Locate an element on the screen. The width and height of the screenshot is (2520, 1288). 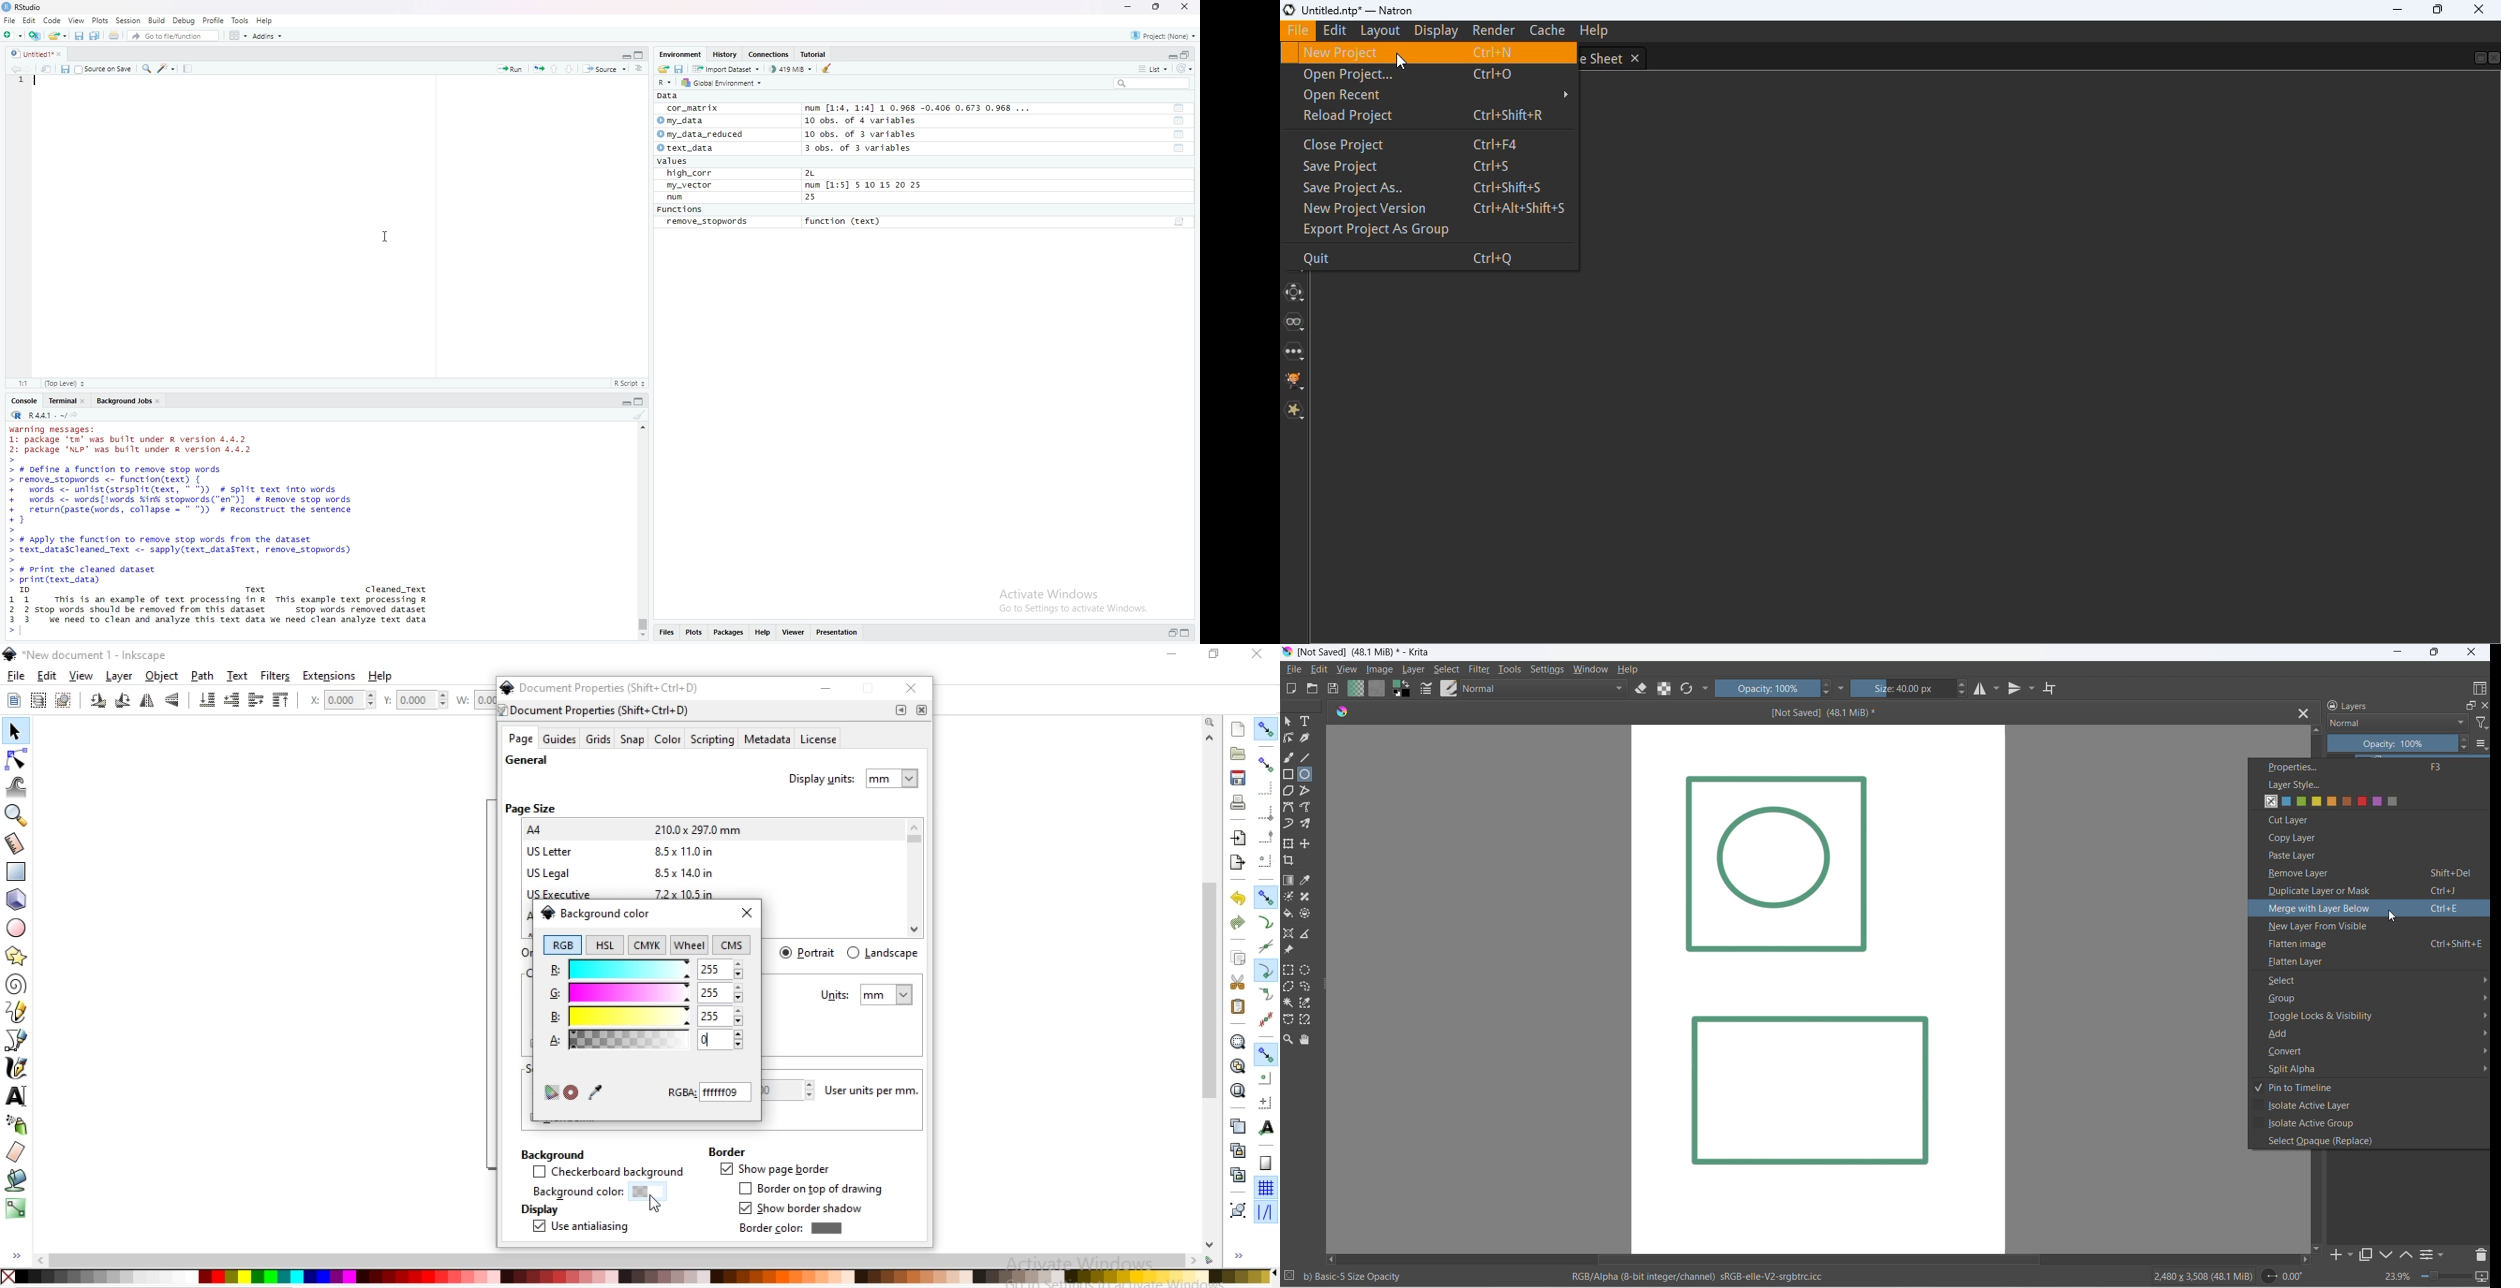
crop image is located at coordinates (1291, 862).